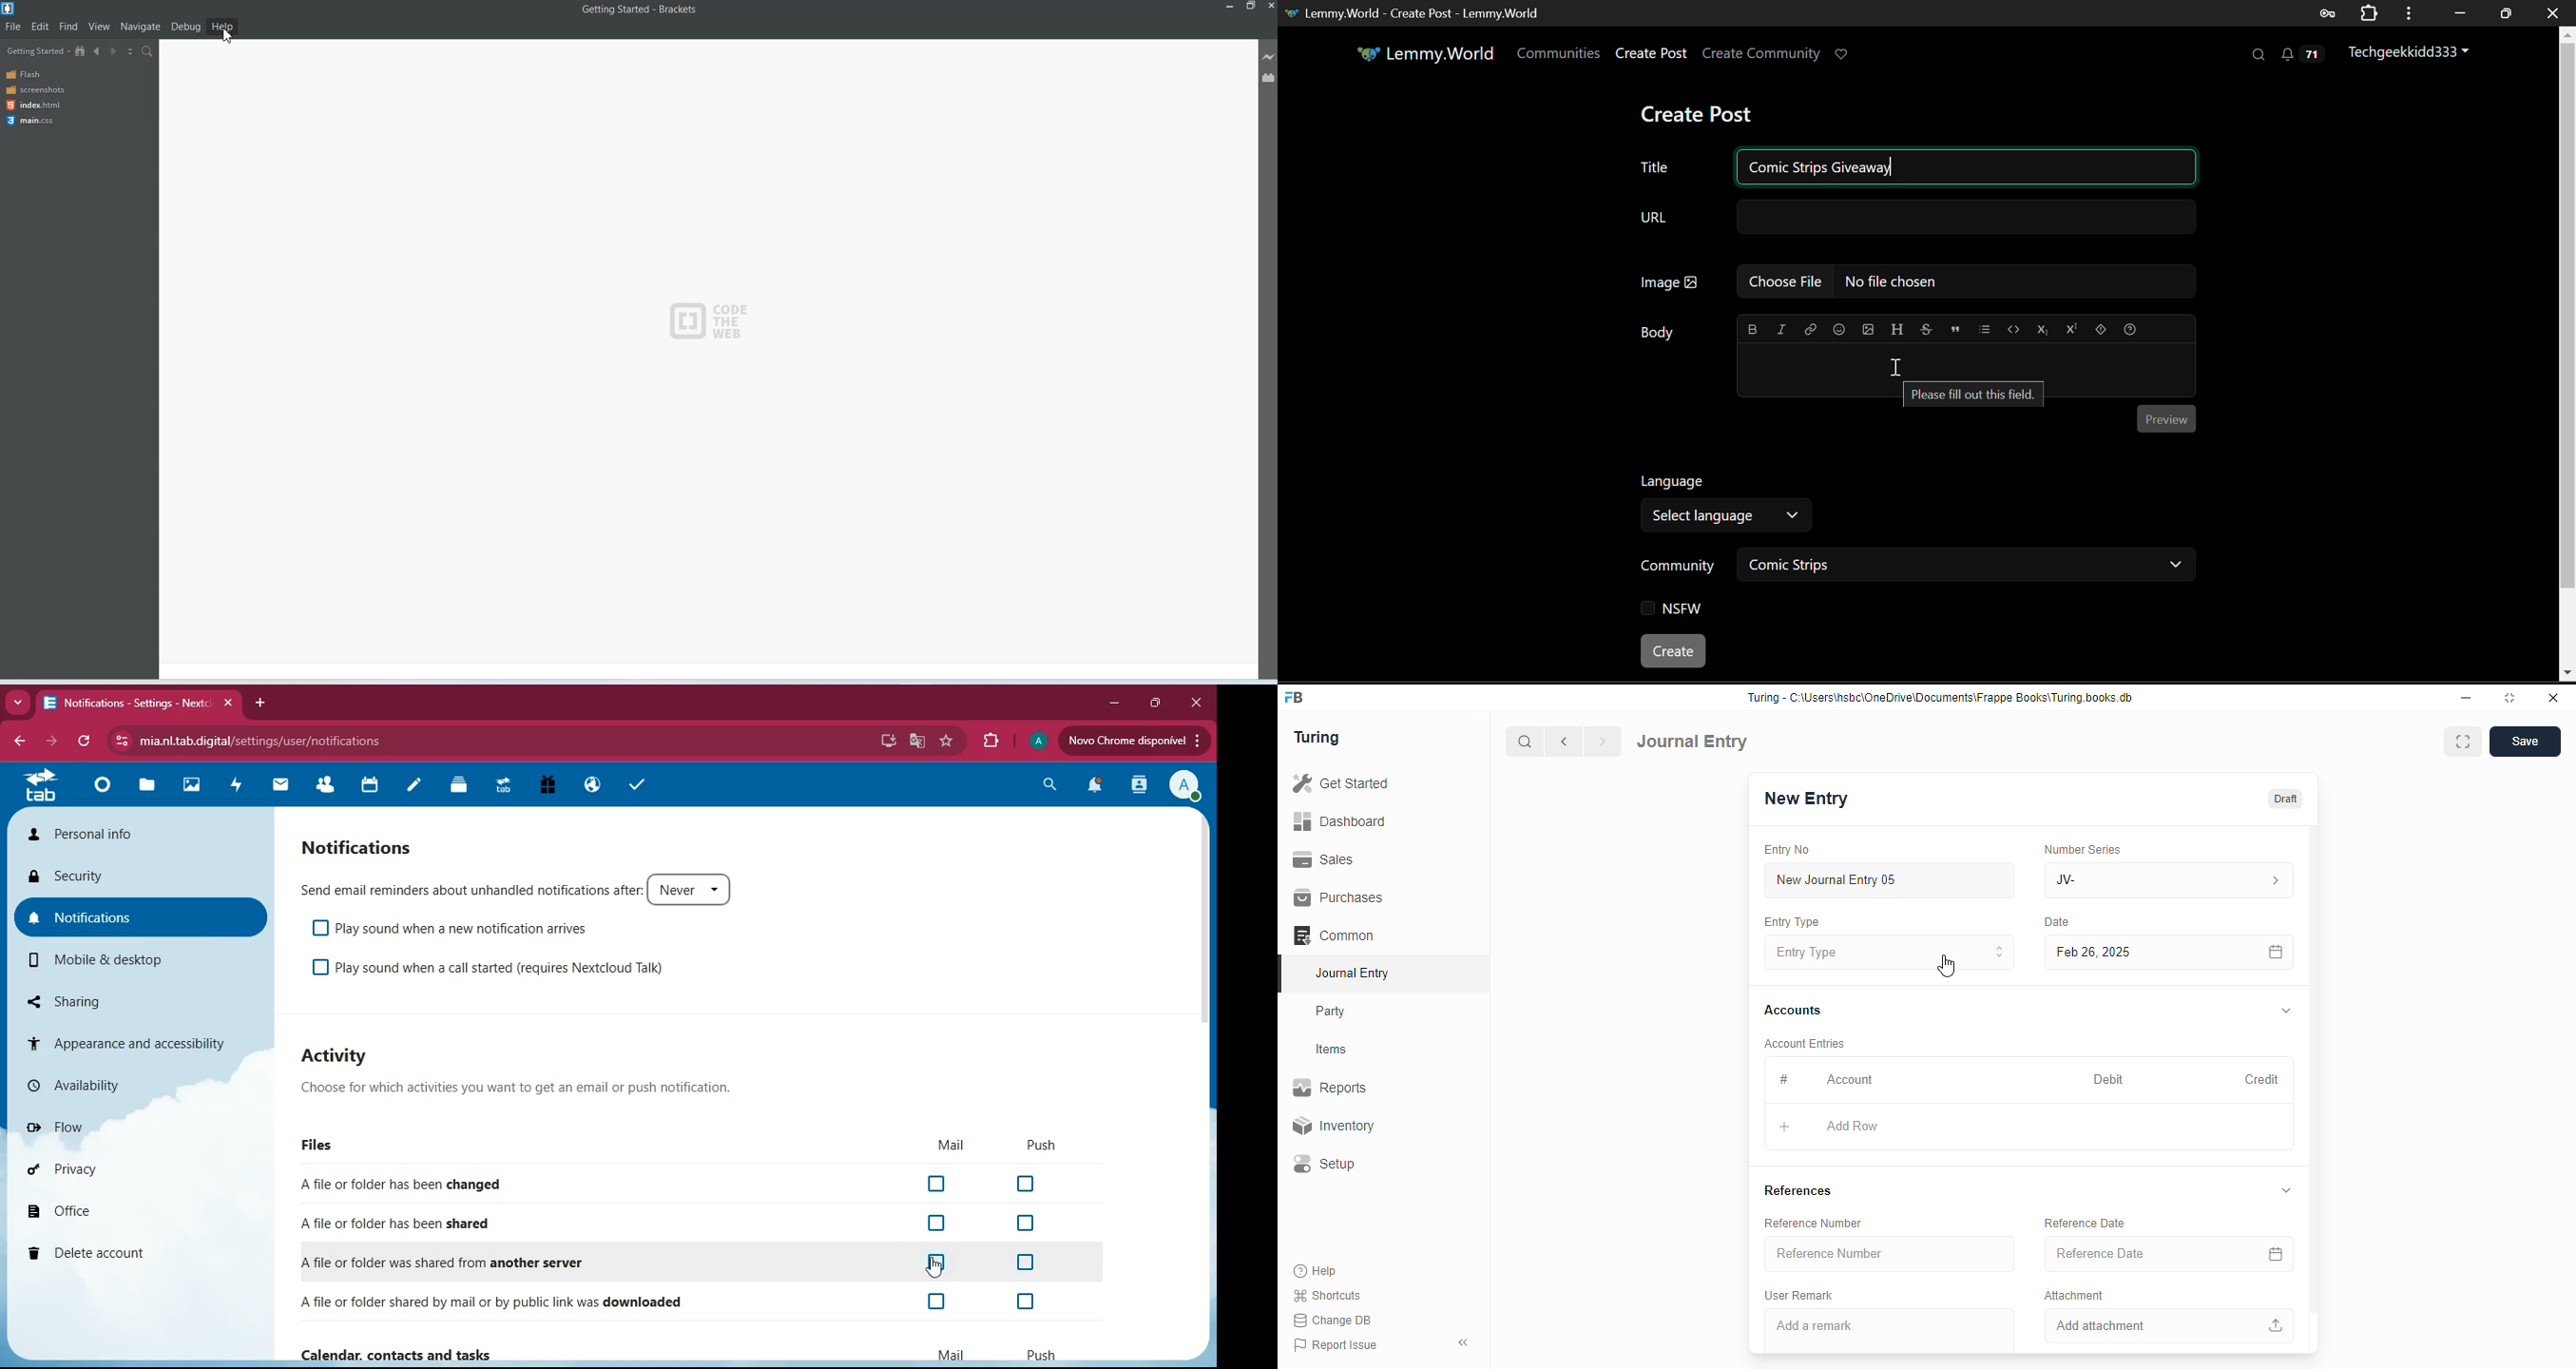 The height and width of the screenshot is (1372, 2576). What do you see at coordinates (320, 785) in the screenshot?
I see `friends` at bounding box center [320, 785].